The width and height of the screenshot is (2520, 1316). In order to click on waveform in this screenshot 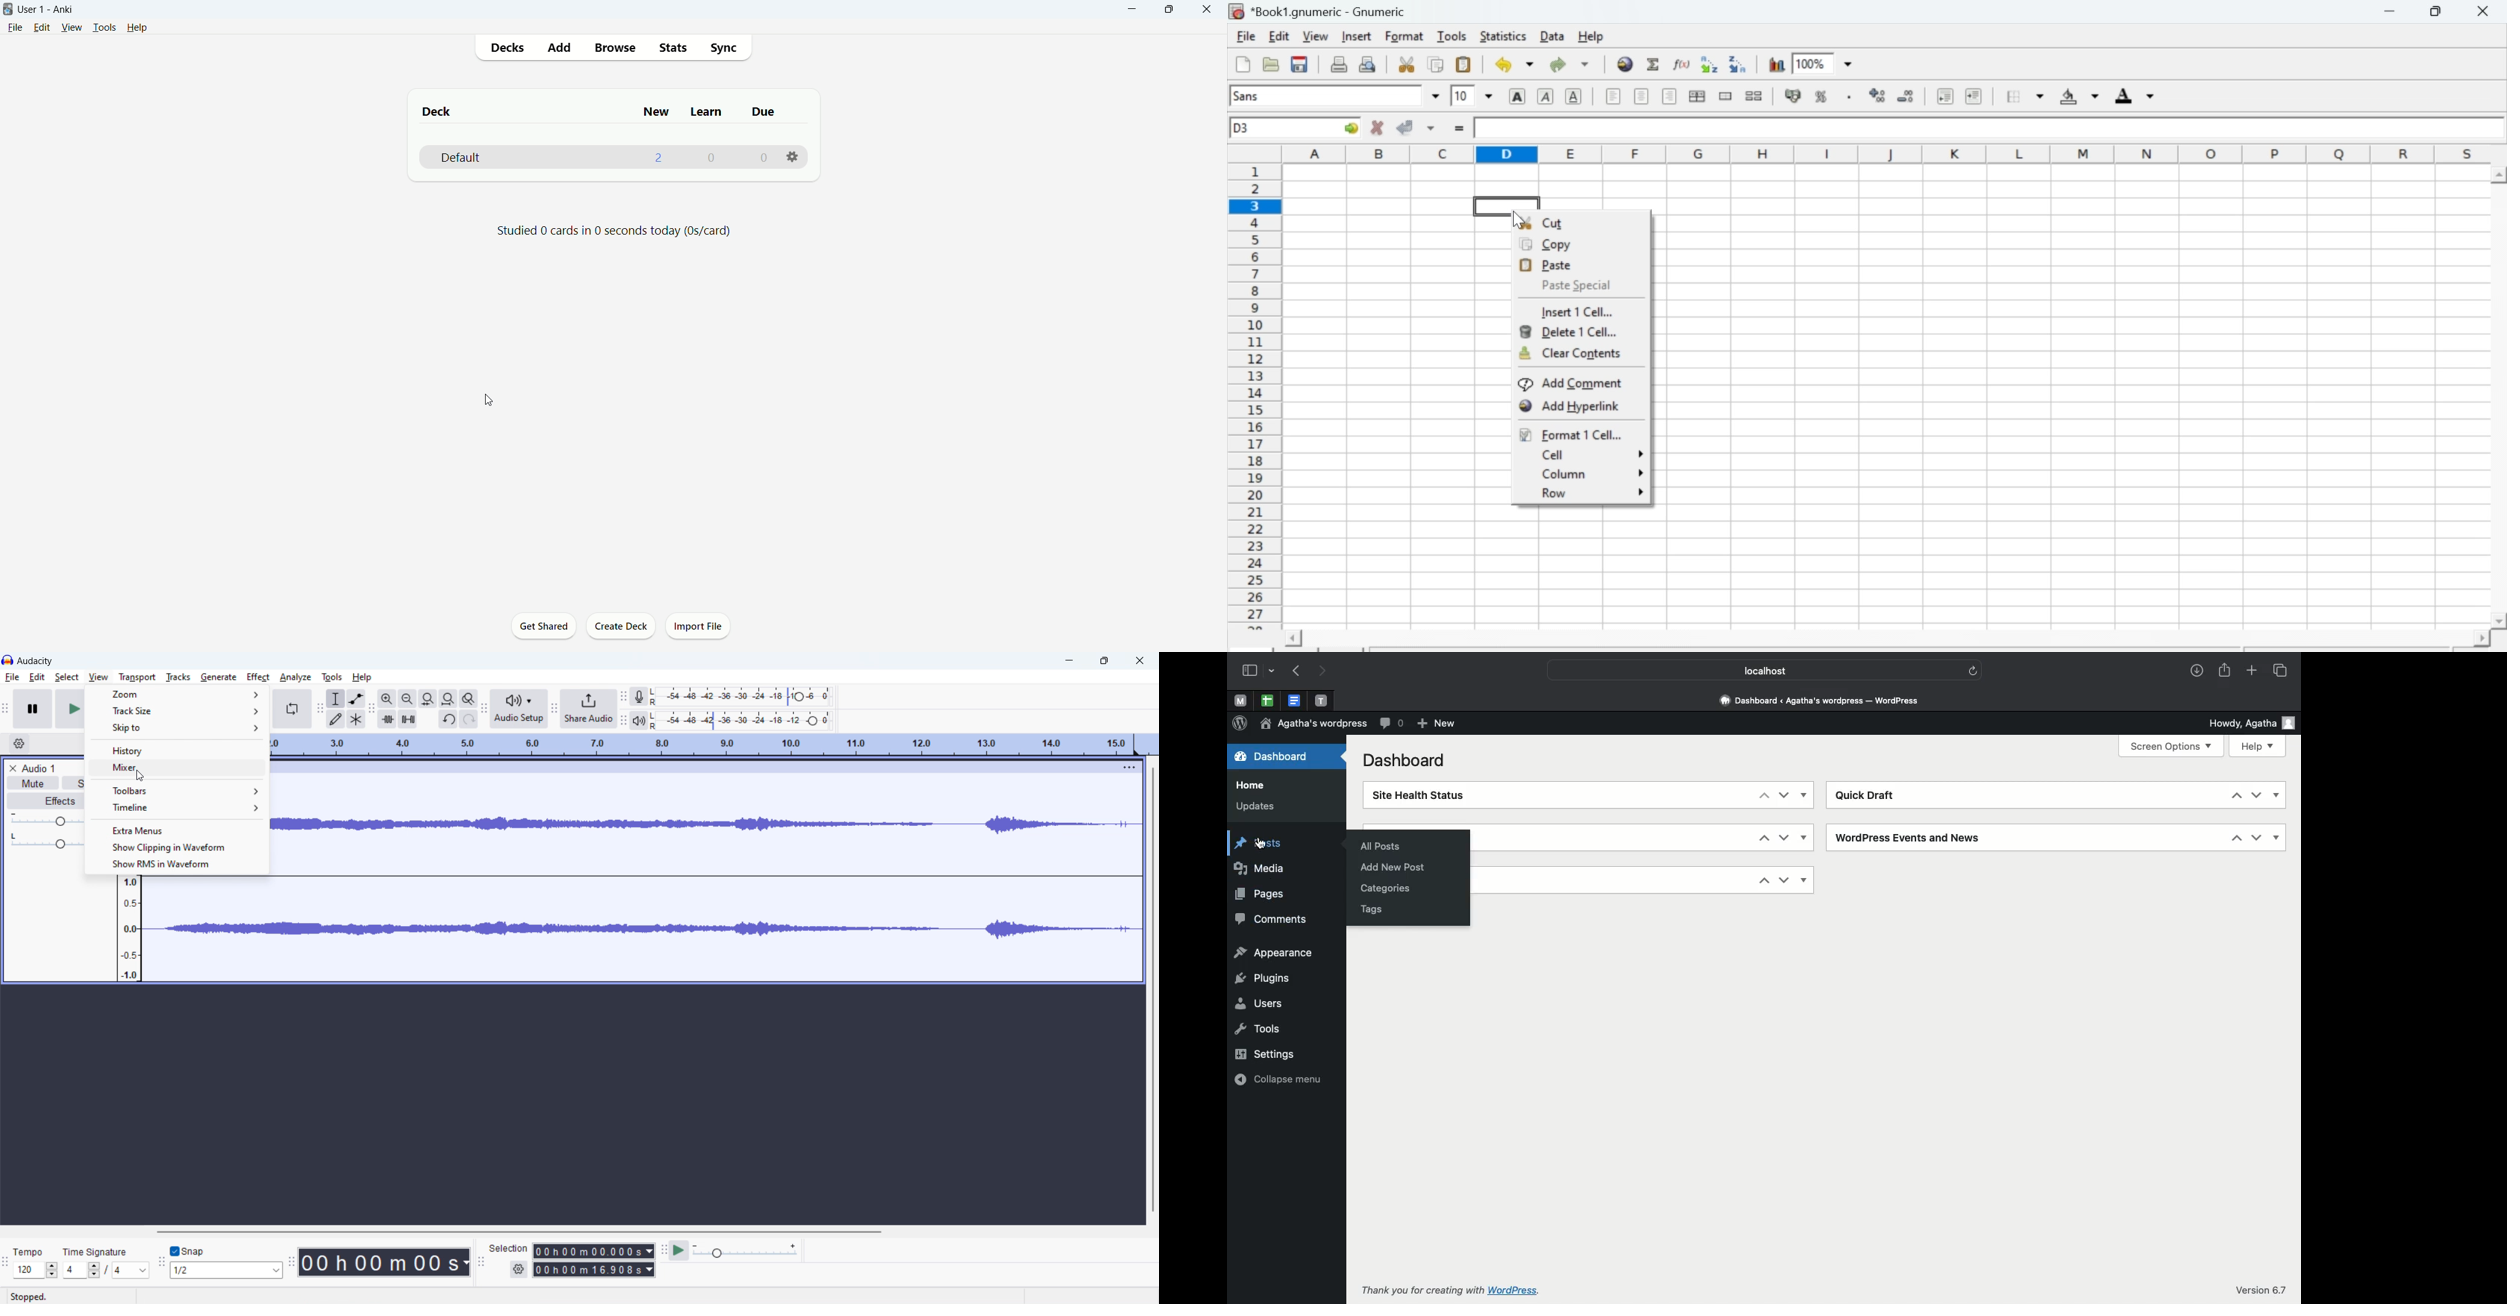, I will do `click(717, 825)`.